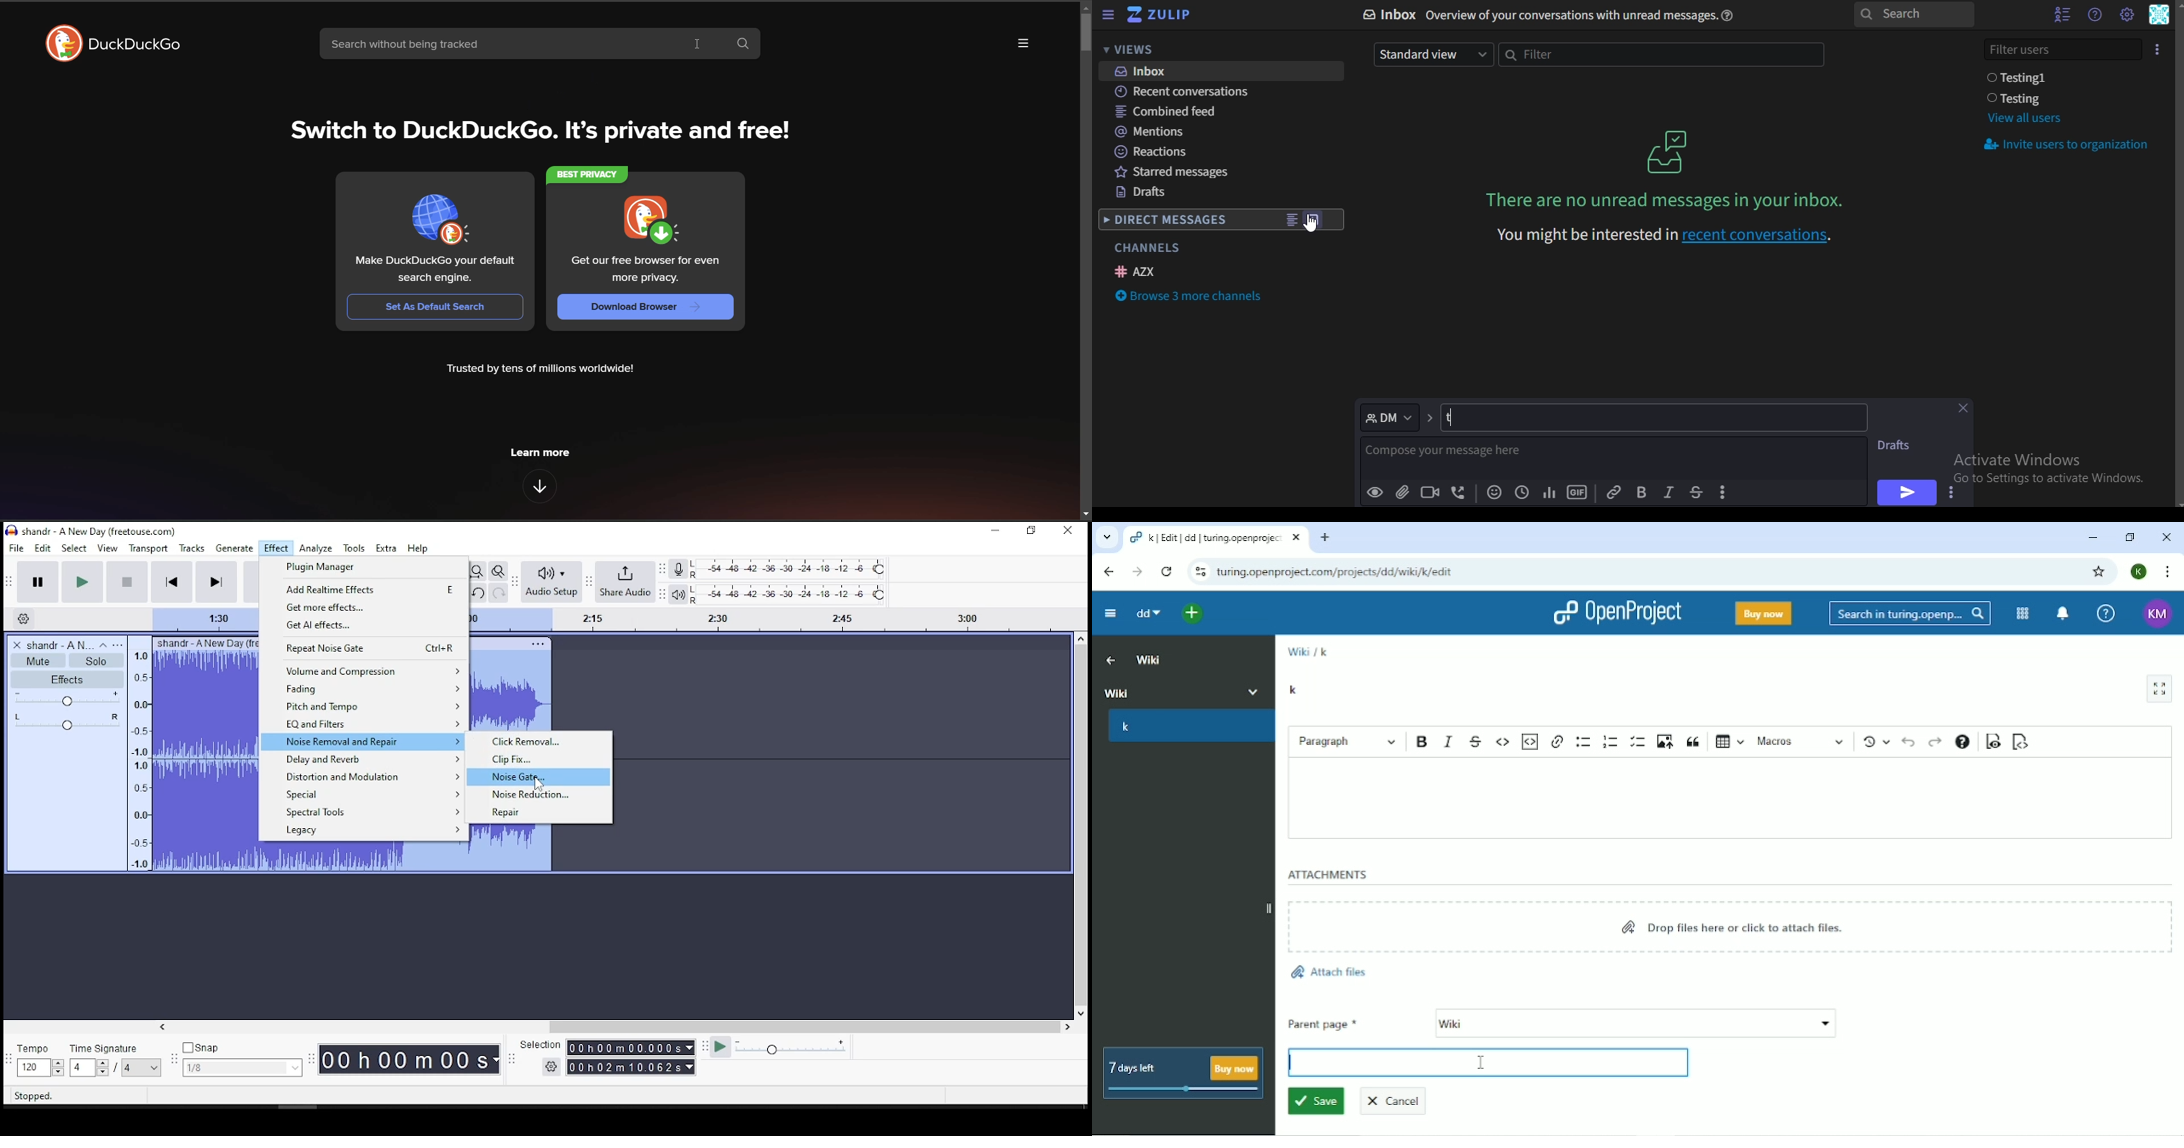 Image resolution: width=2184 pixels, height=1148 pixels. I want to click on playback level , so click(791, 594).